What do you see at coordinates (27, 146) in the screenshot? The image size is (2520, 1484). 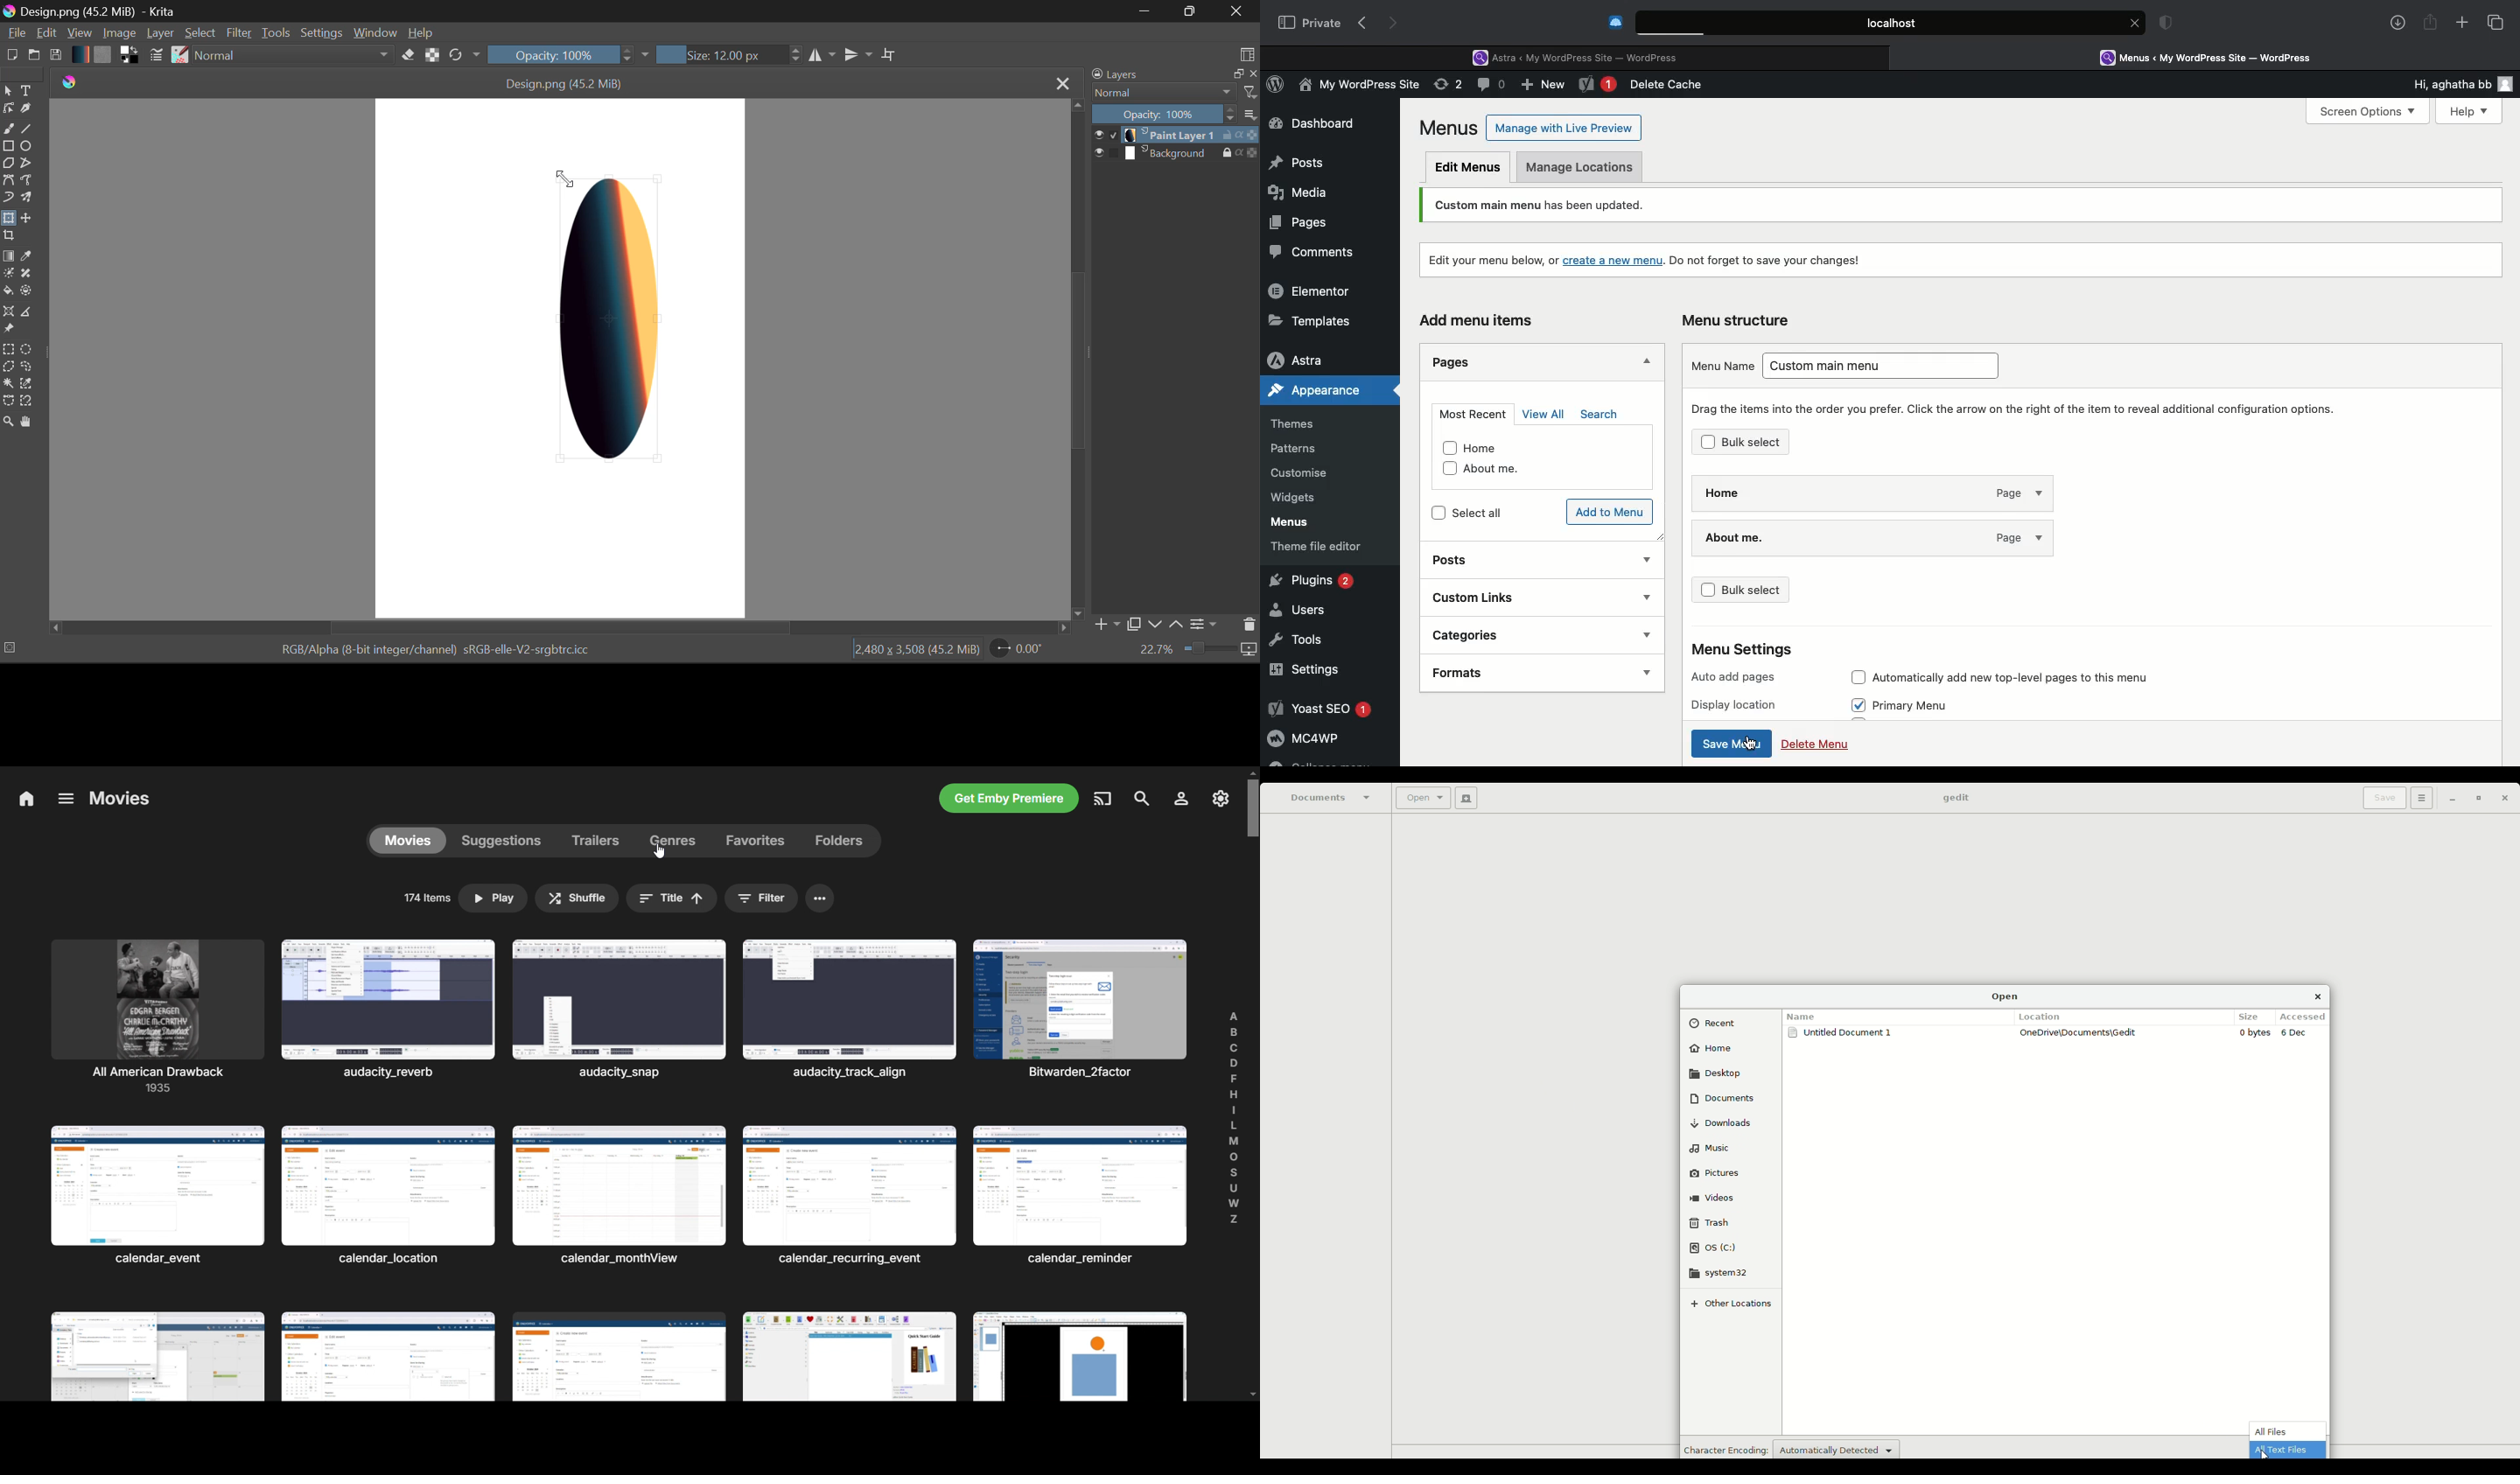 I see `Ellipses` at bounding box center [27, 146].